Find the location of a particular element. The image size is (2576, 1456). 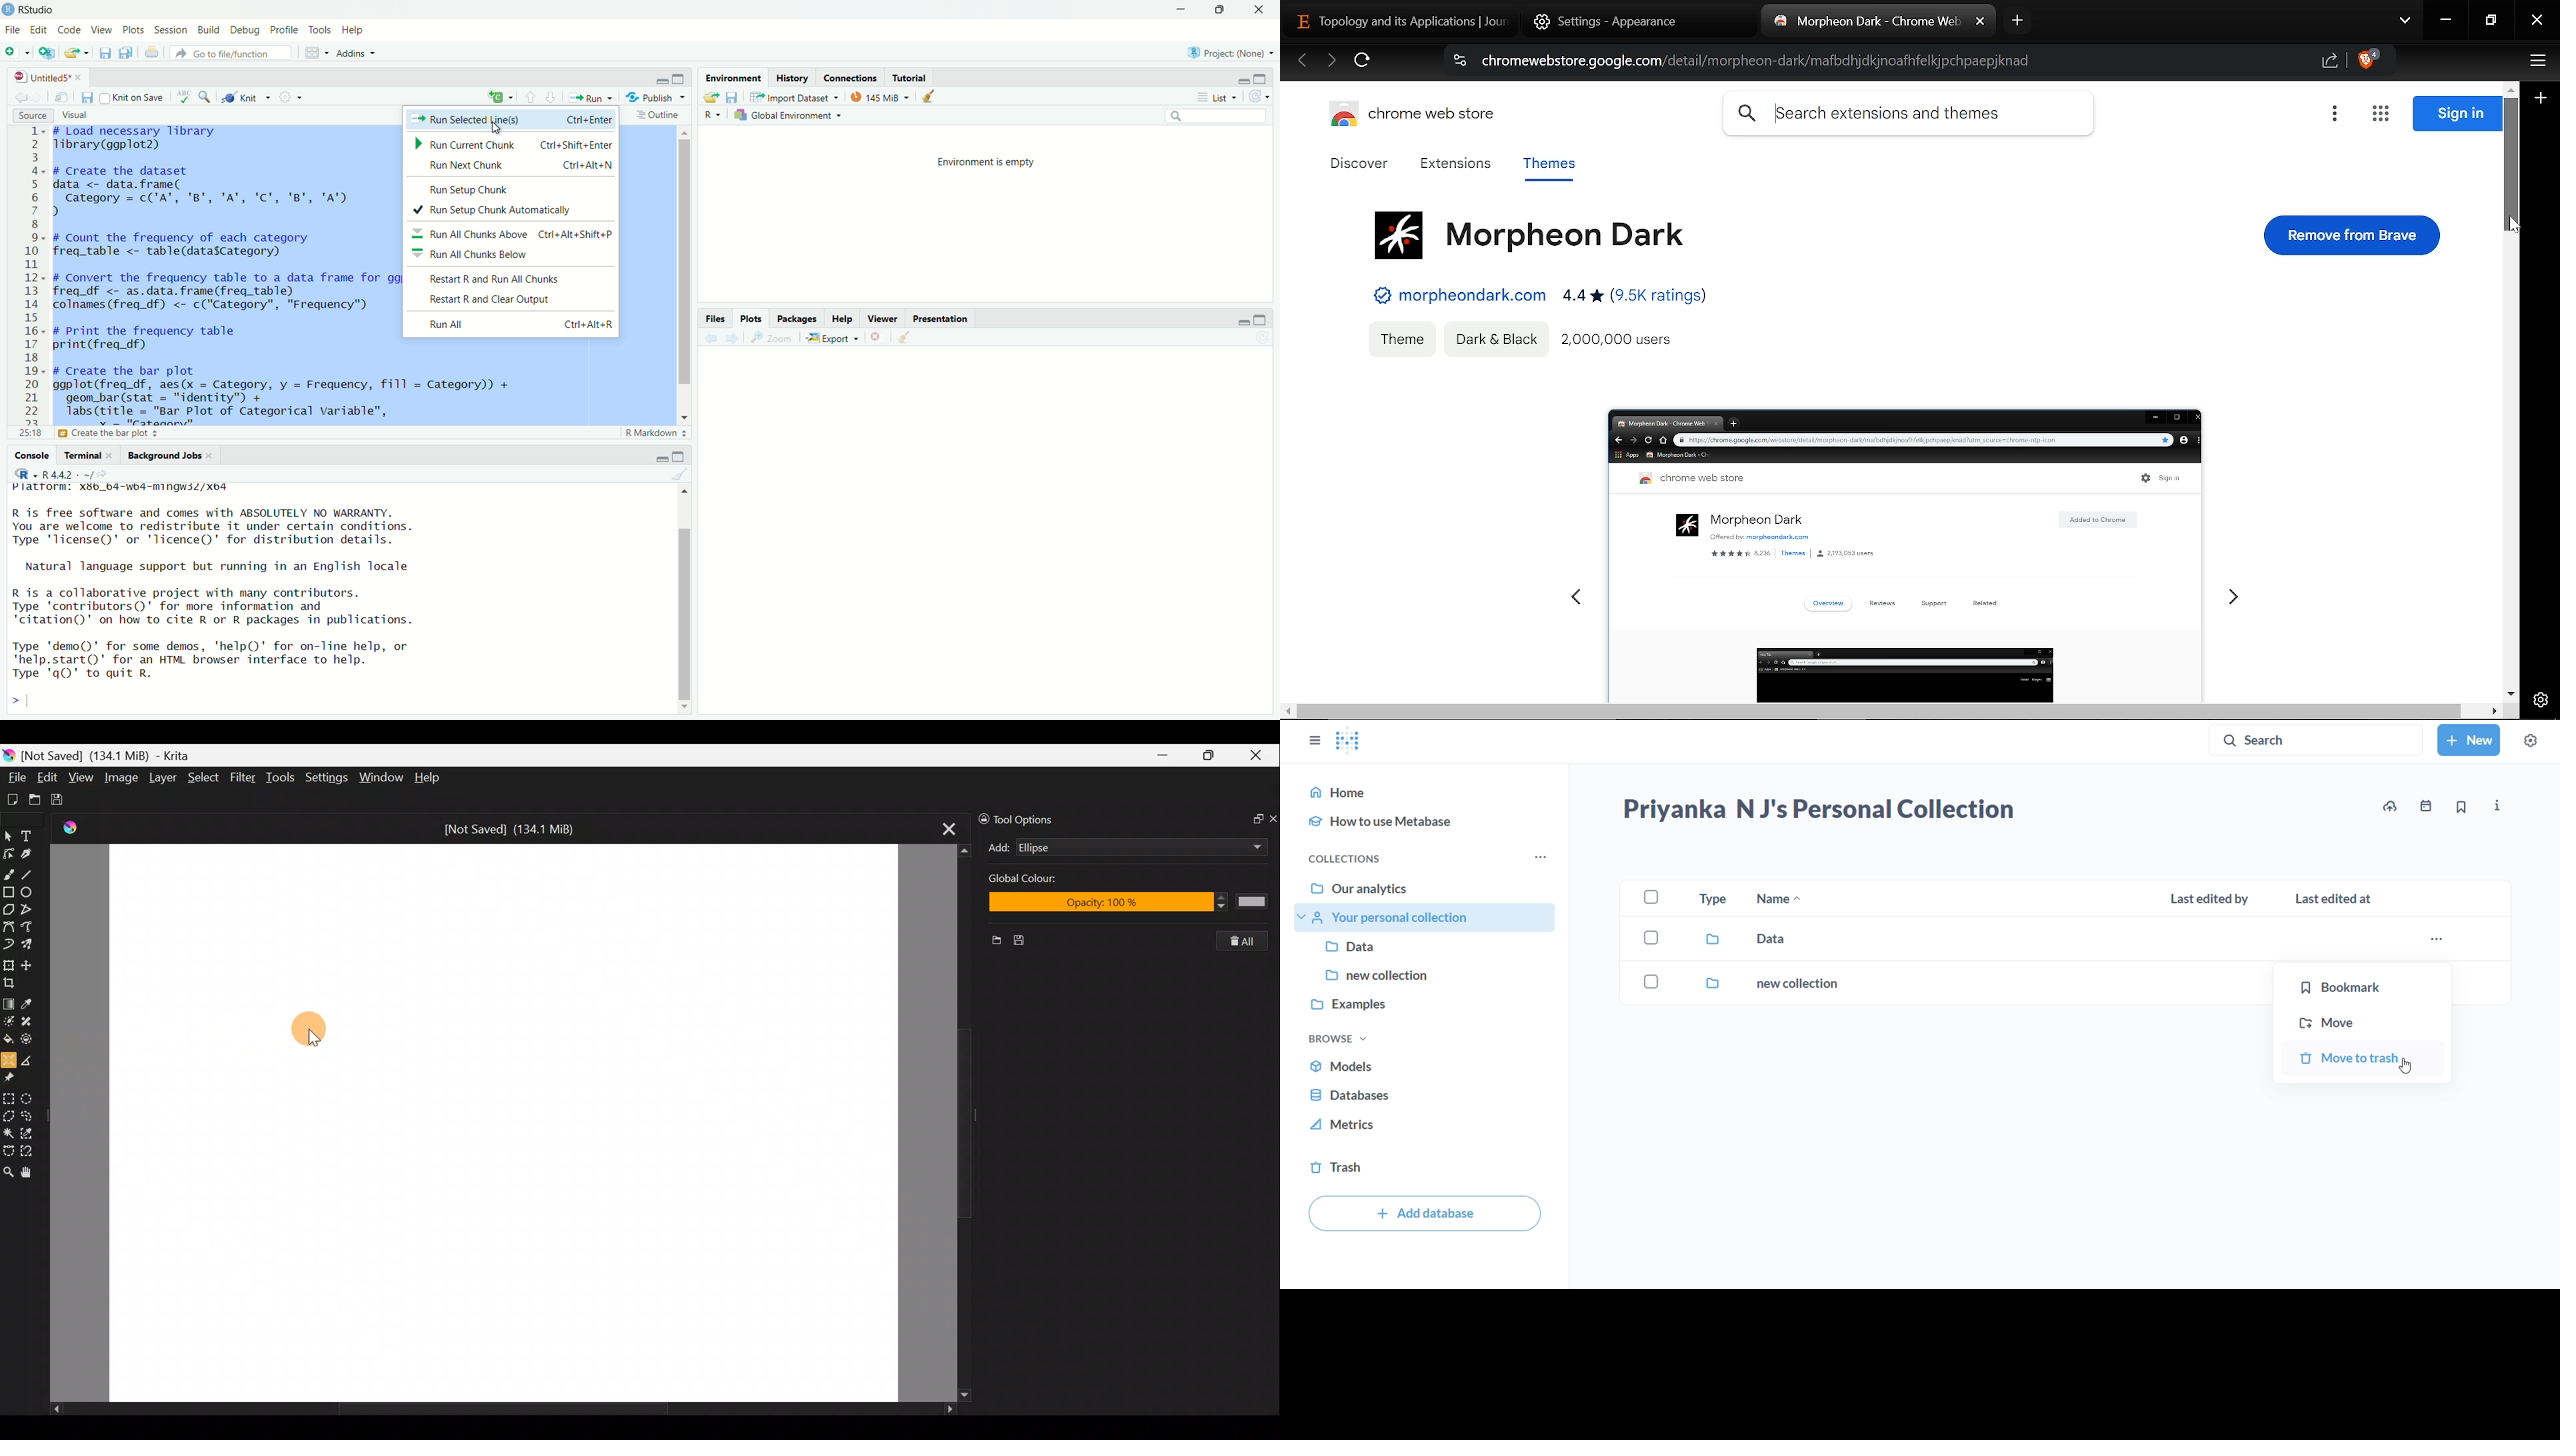

save all is located at coordinates (129, 53).